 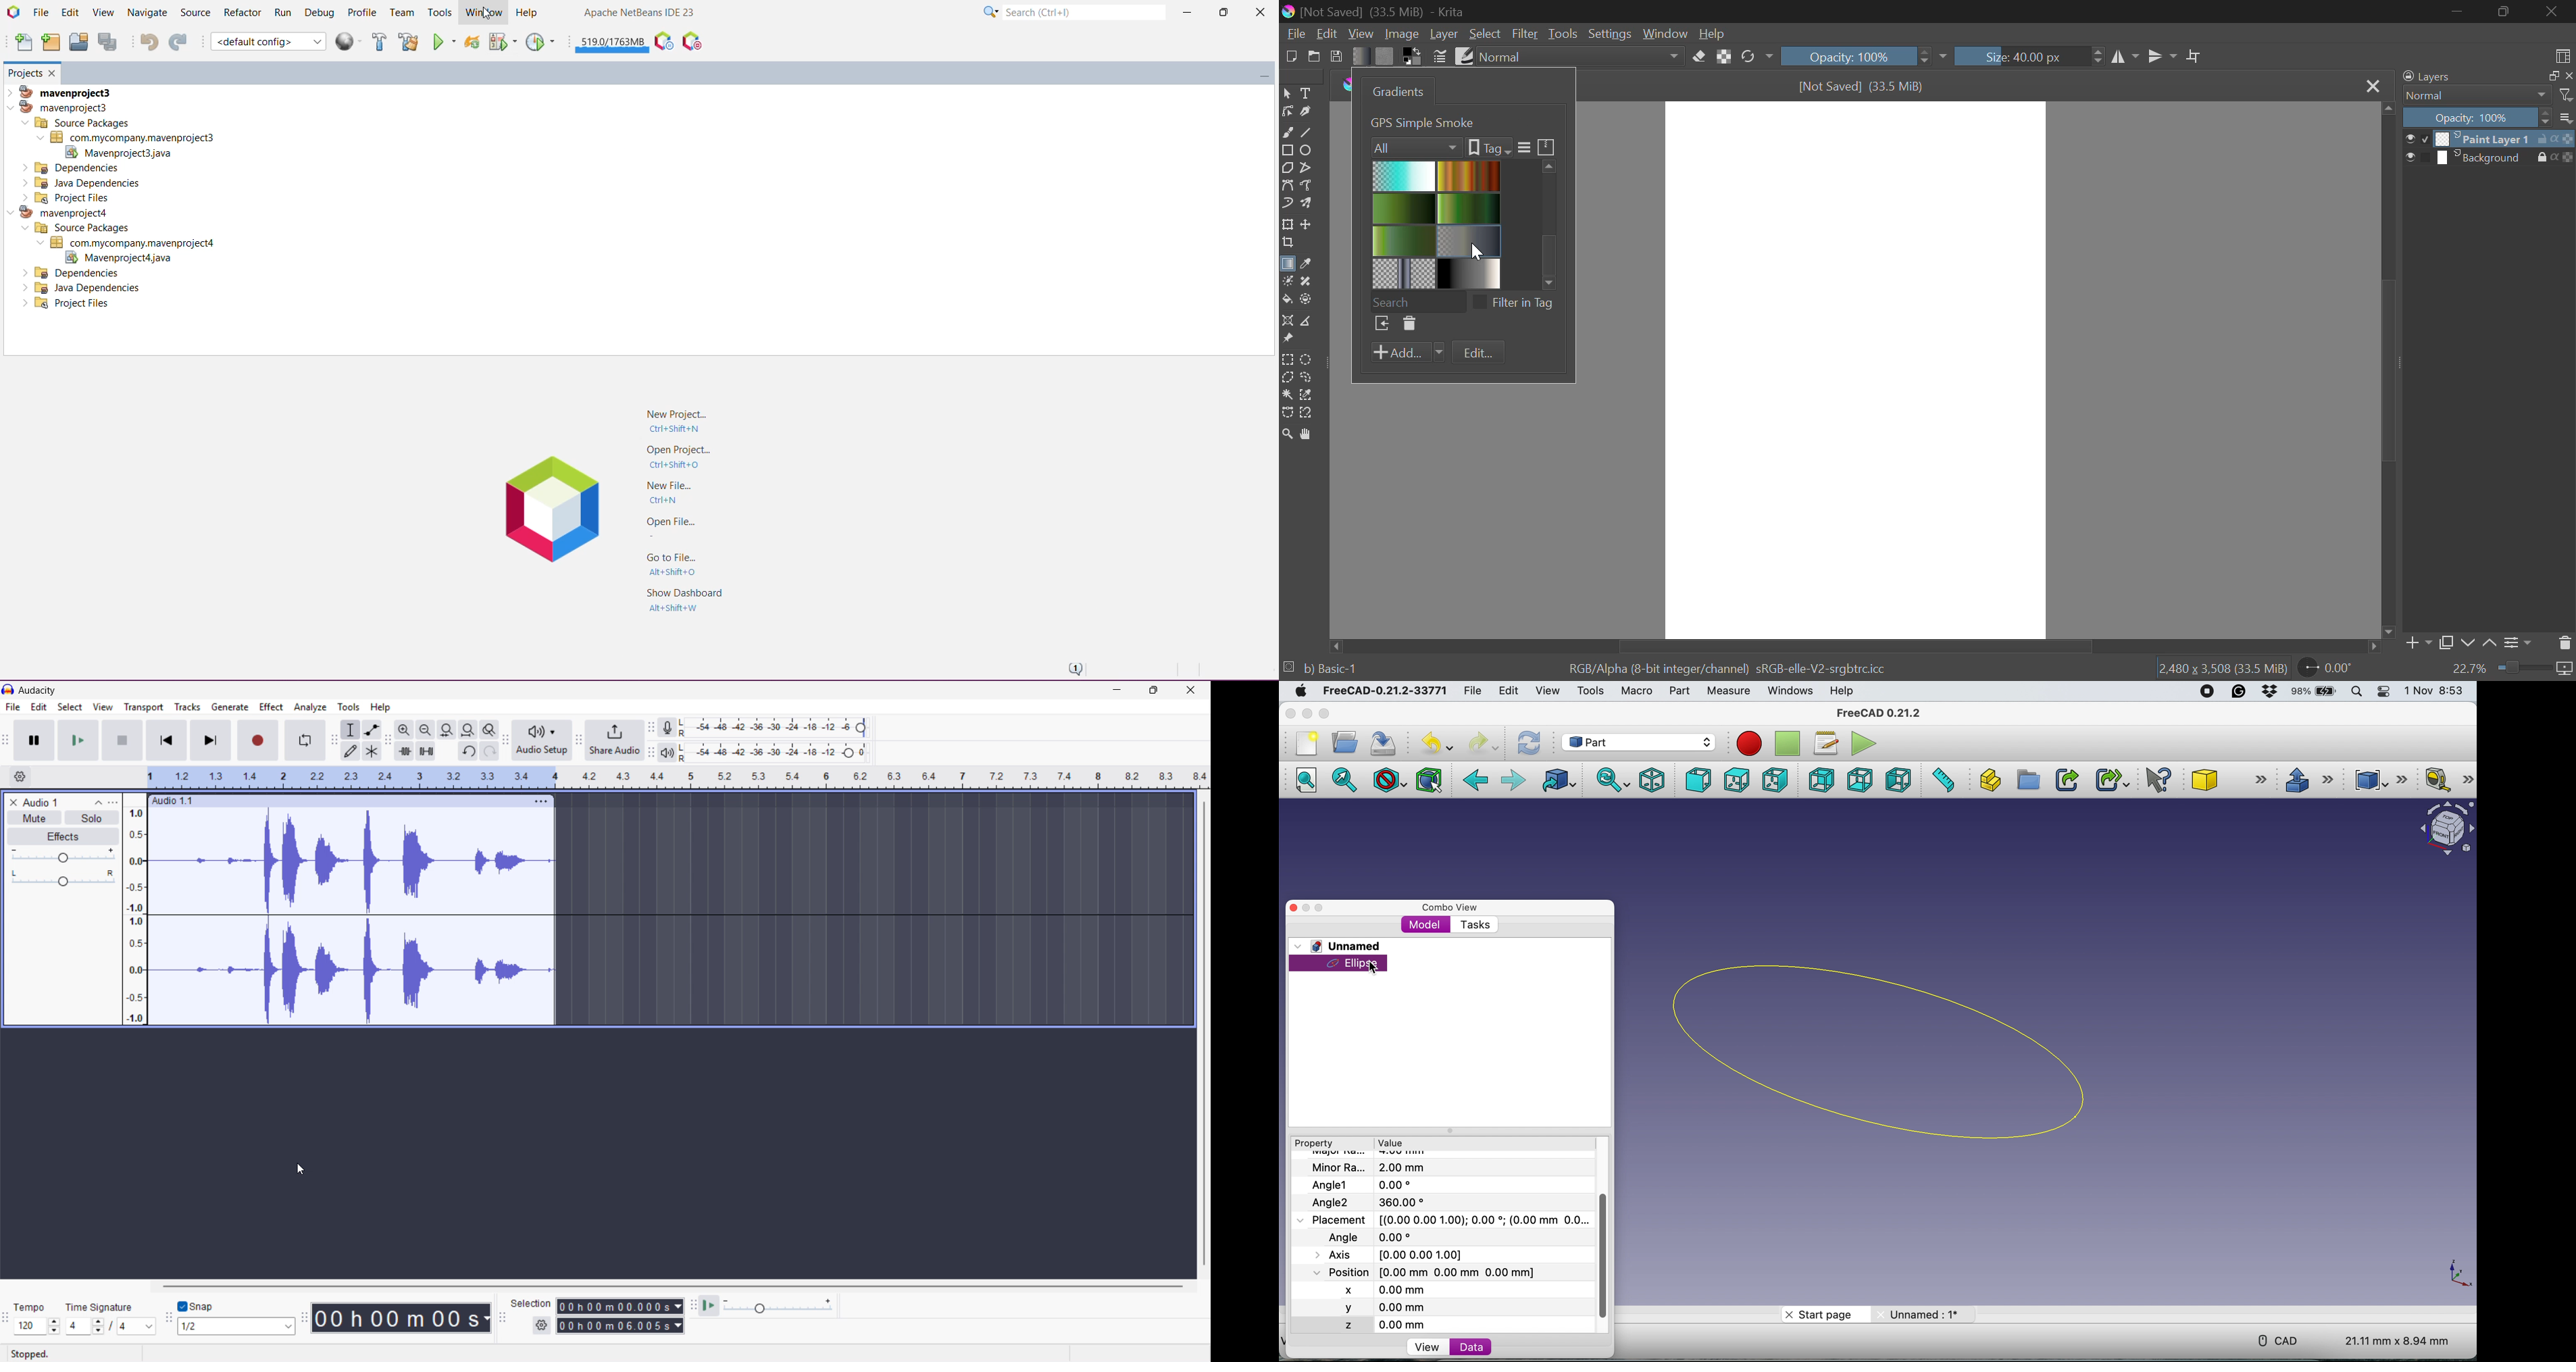 What do you see at coordinates (230, 707) in the screenshot?
I see `Generate` at bounding box center [230, 707].